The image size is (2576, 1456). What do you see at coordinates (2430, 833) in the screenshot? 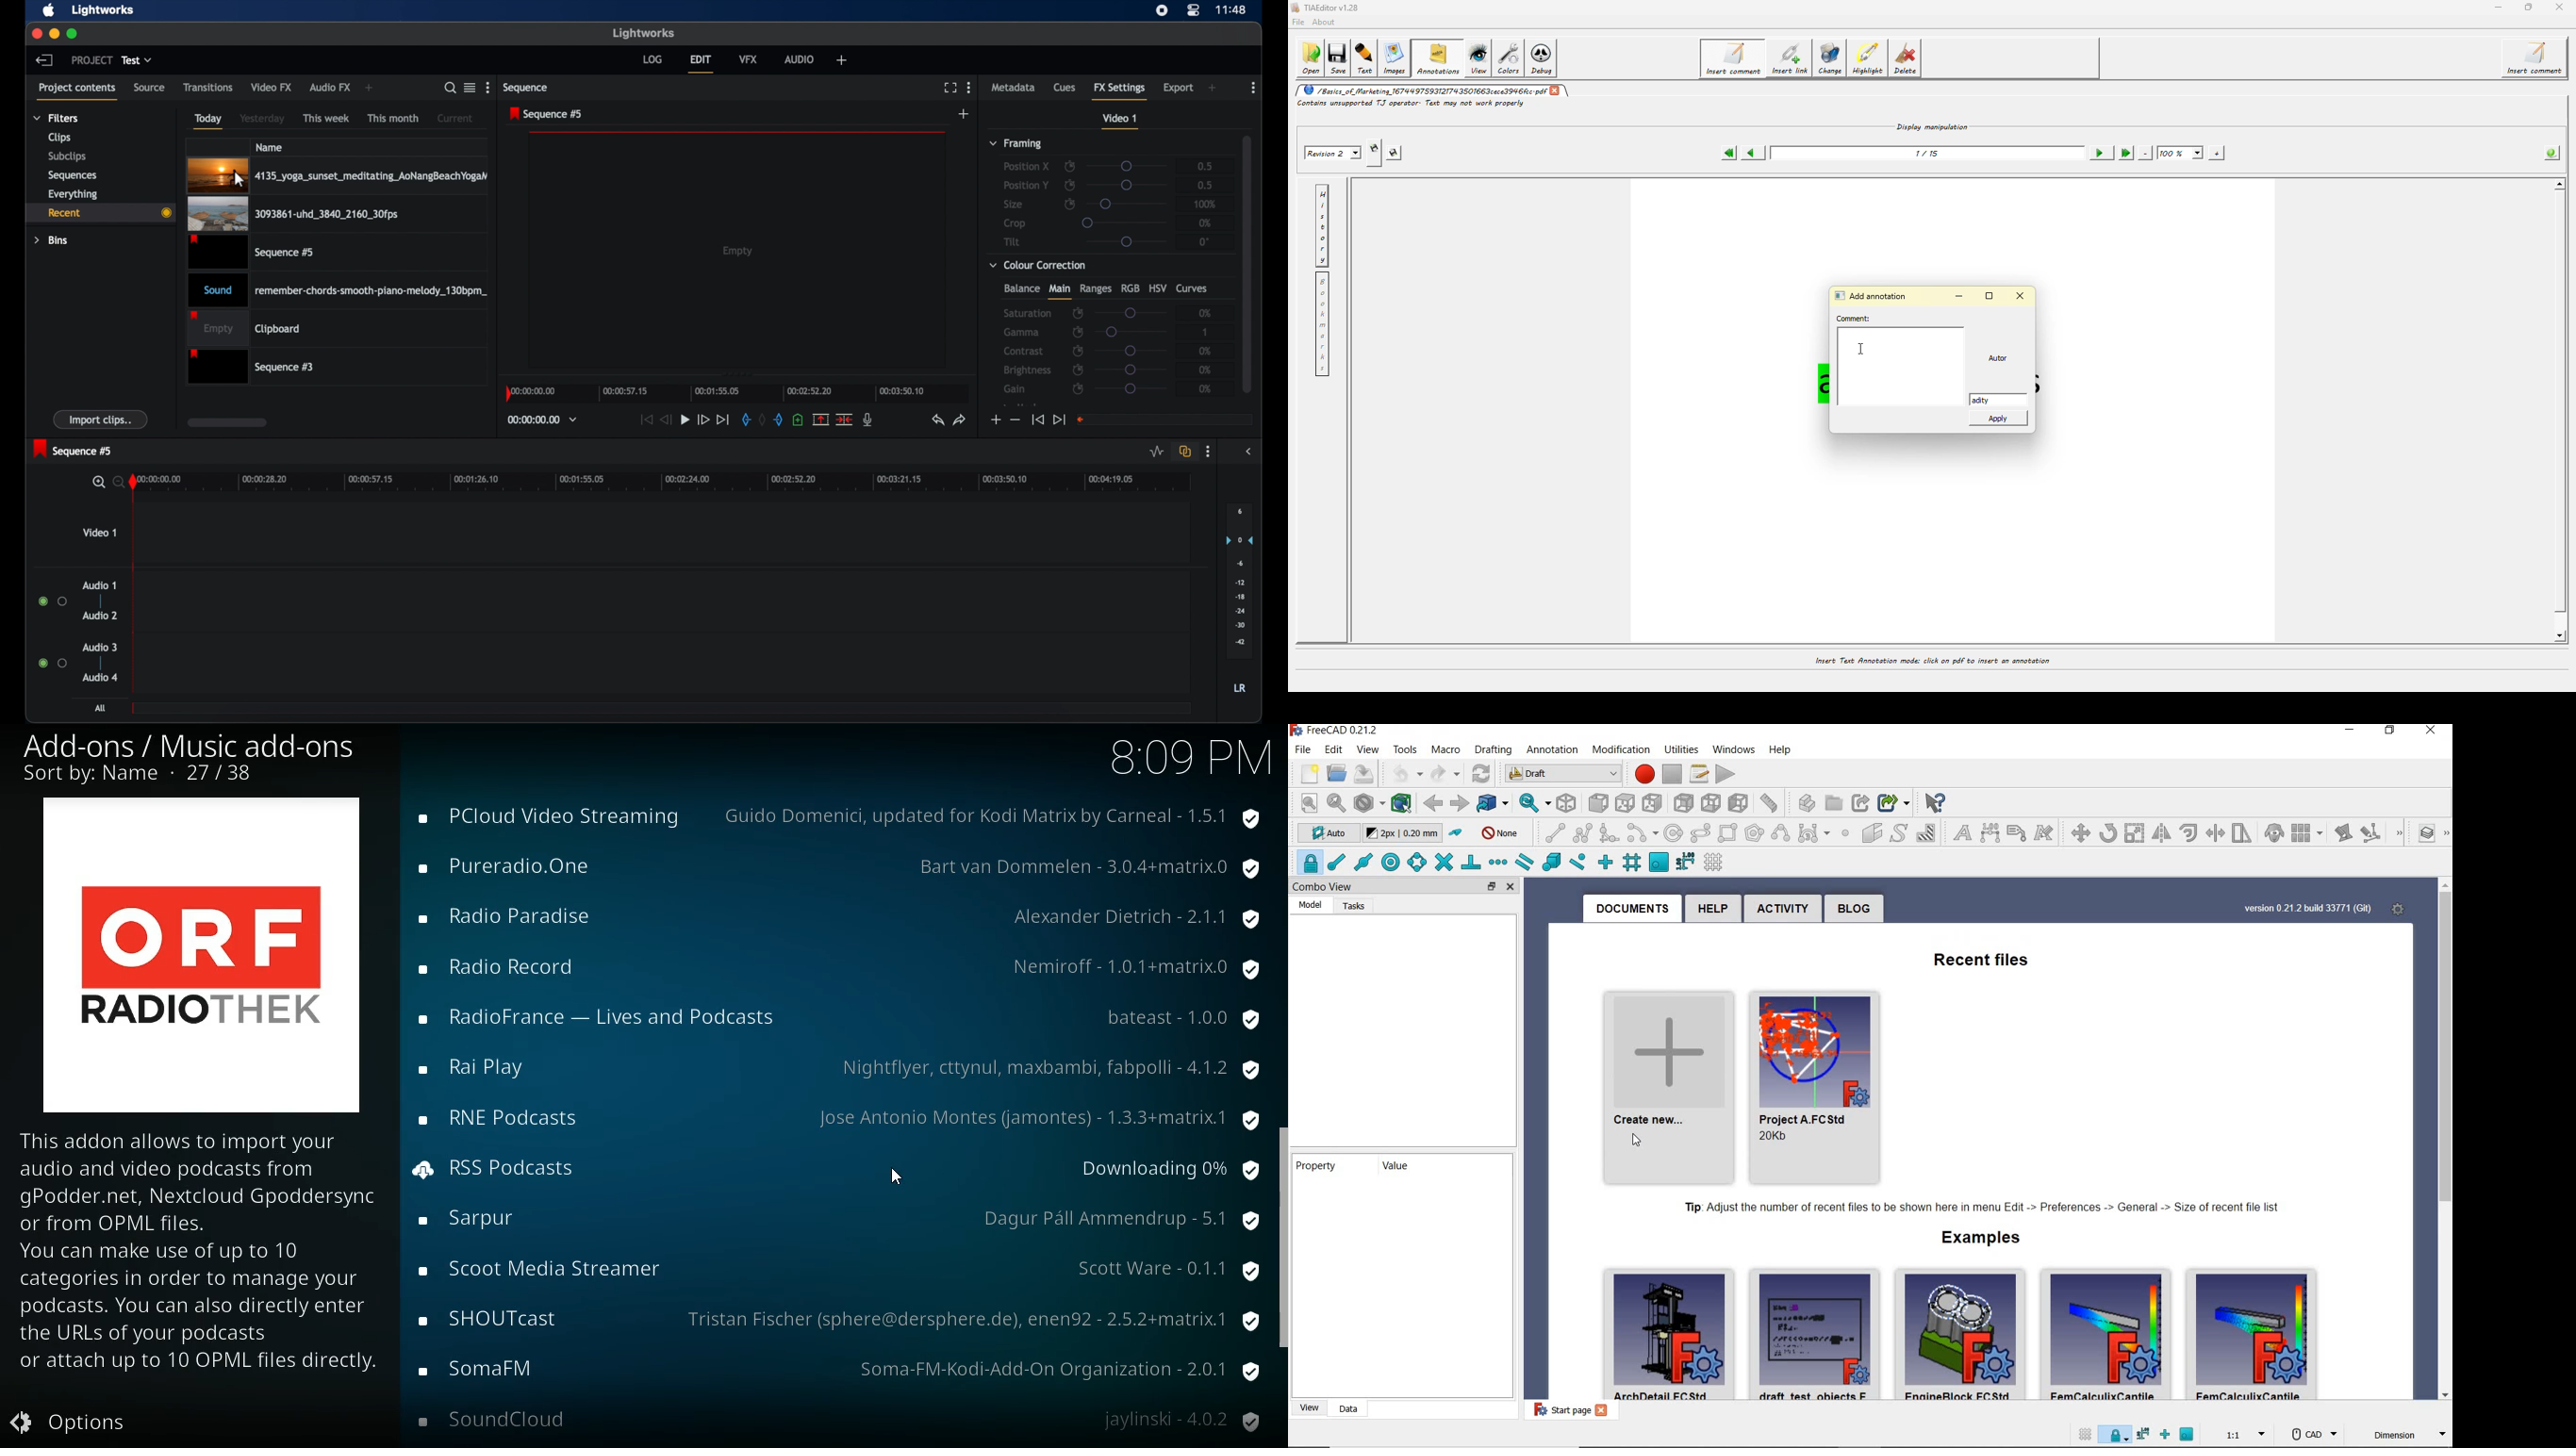
I see `manage layers` at bounding box center [2430, 833].